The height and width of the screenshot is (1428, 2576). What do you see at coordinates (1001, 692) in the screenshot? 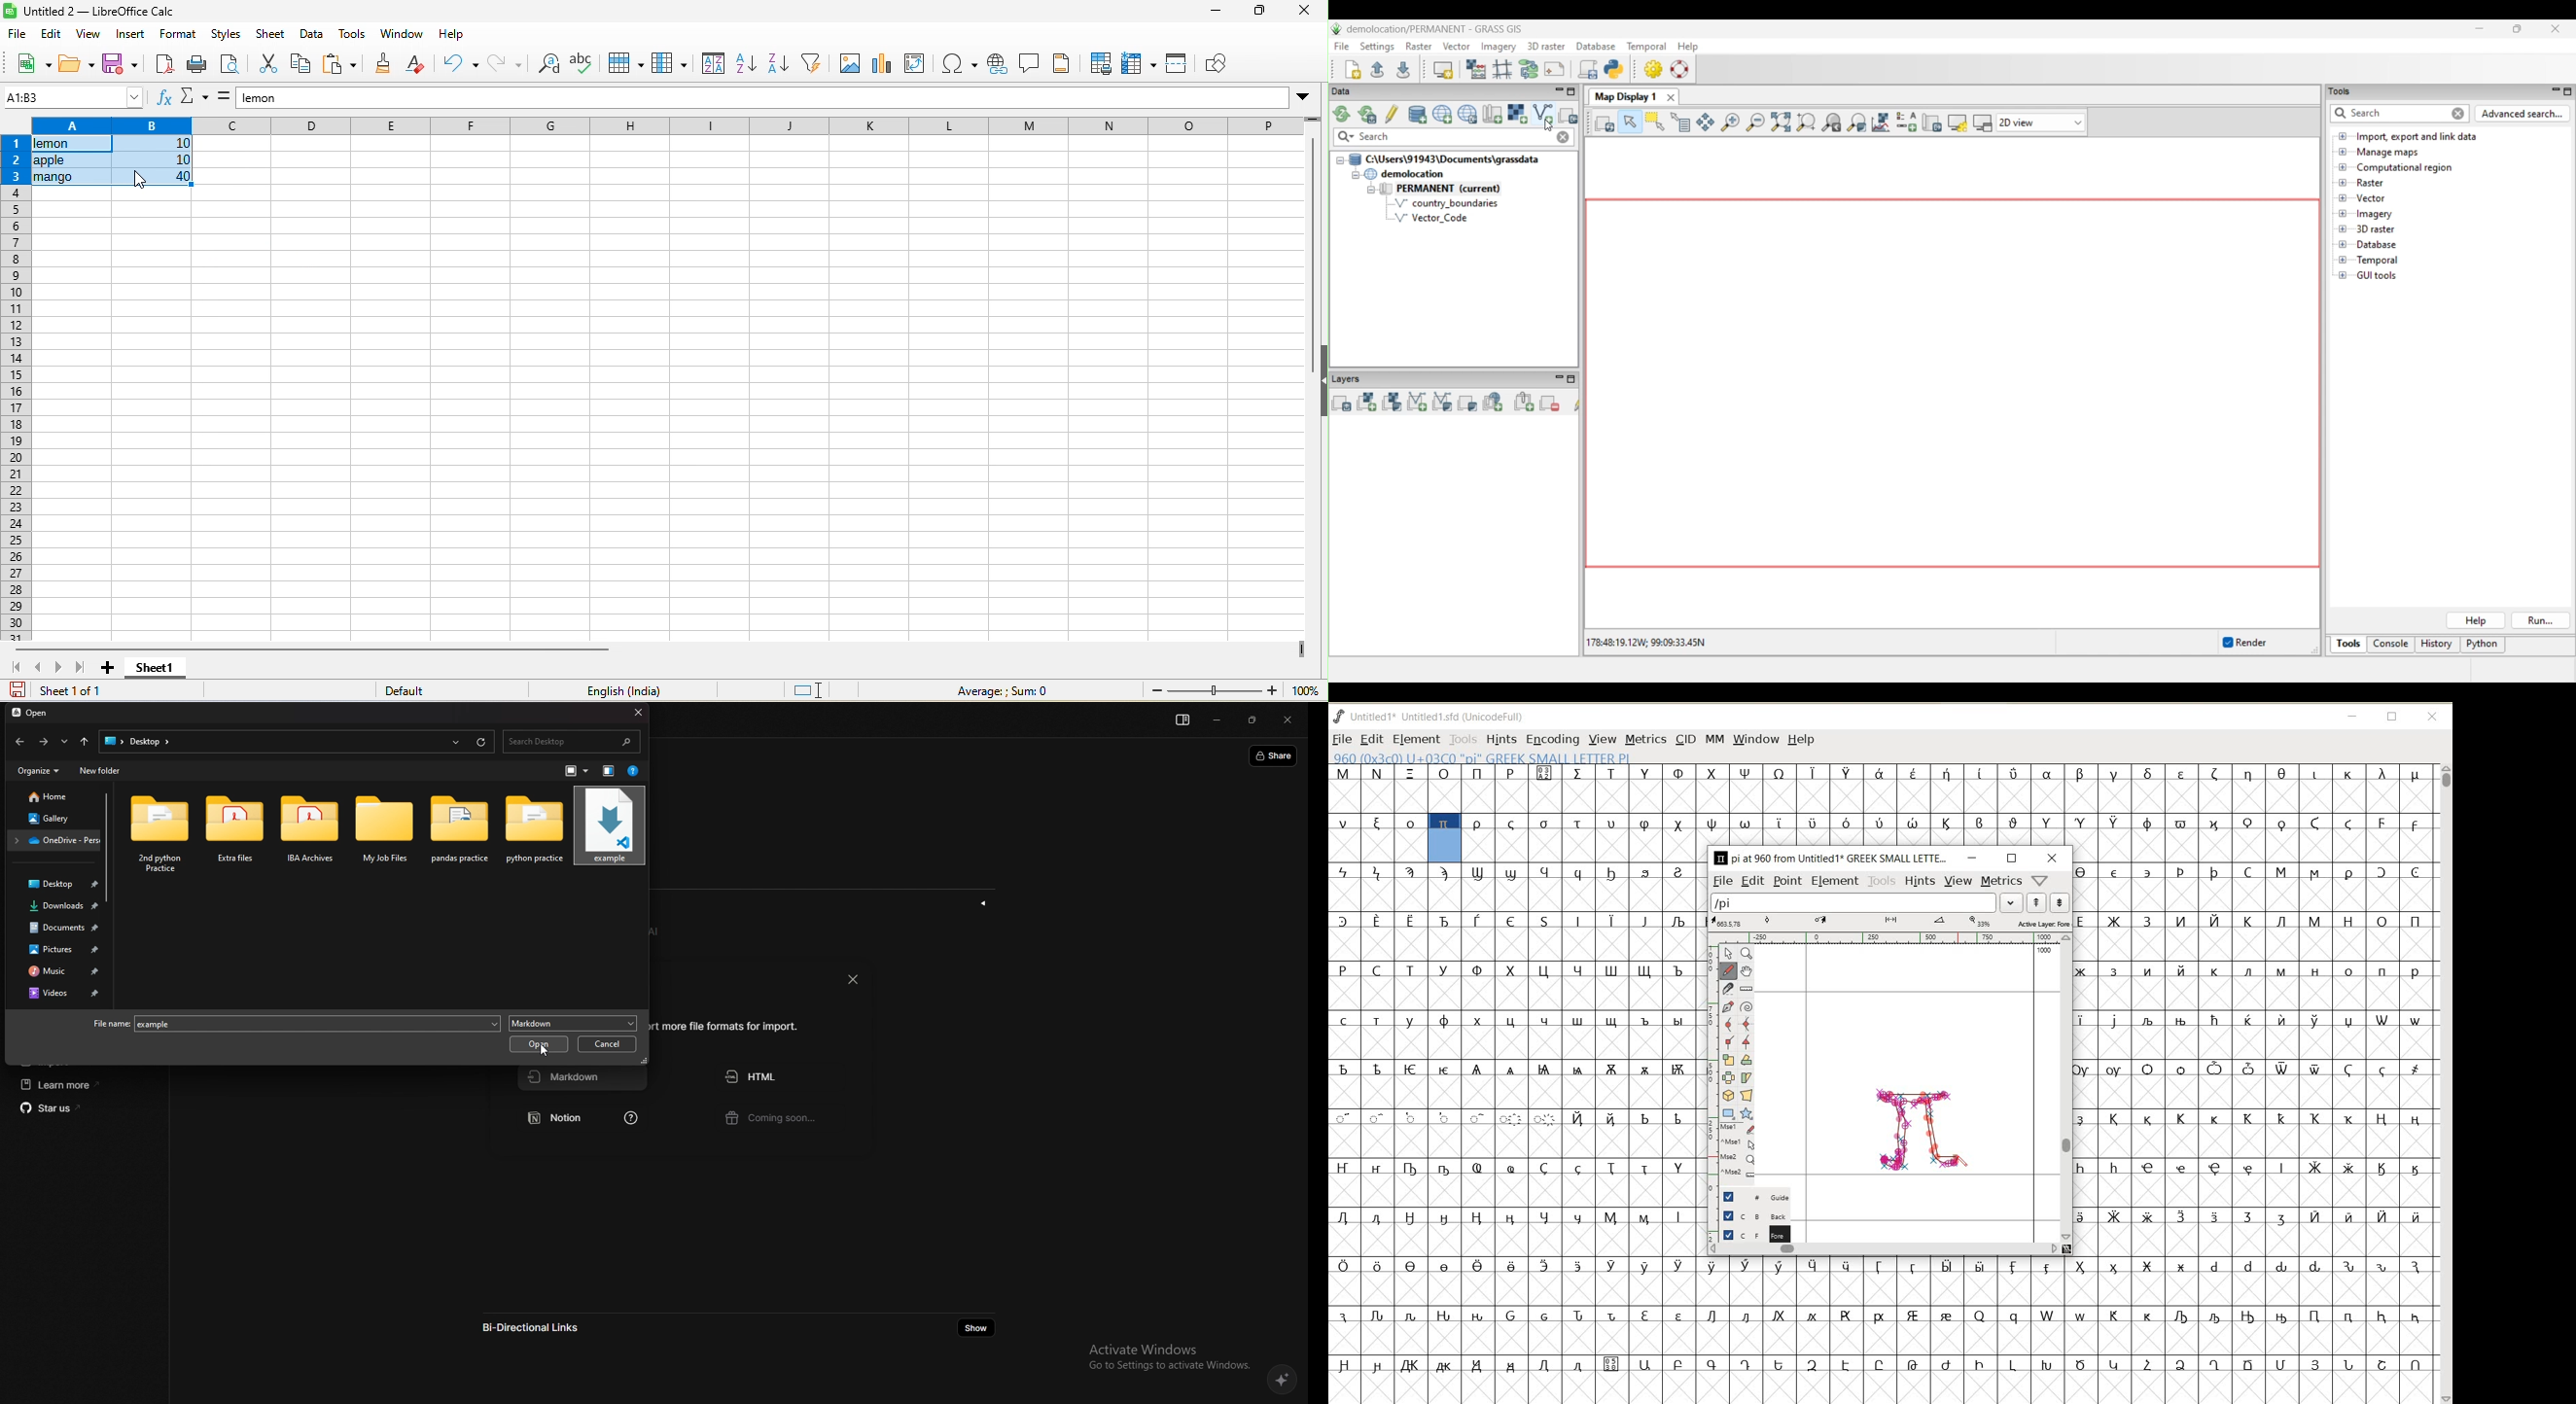
I see `average: sum=0` at bounding box center [1001, 692].